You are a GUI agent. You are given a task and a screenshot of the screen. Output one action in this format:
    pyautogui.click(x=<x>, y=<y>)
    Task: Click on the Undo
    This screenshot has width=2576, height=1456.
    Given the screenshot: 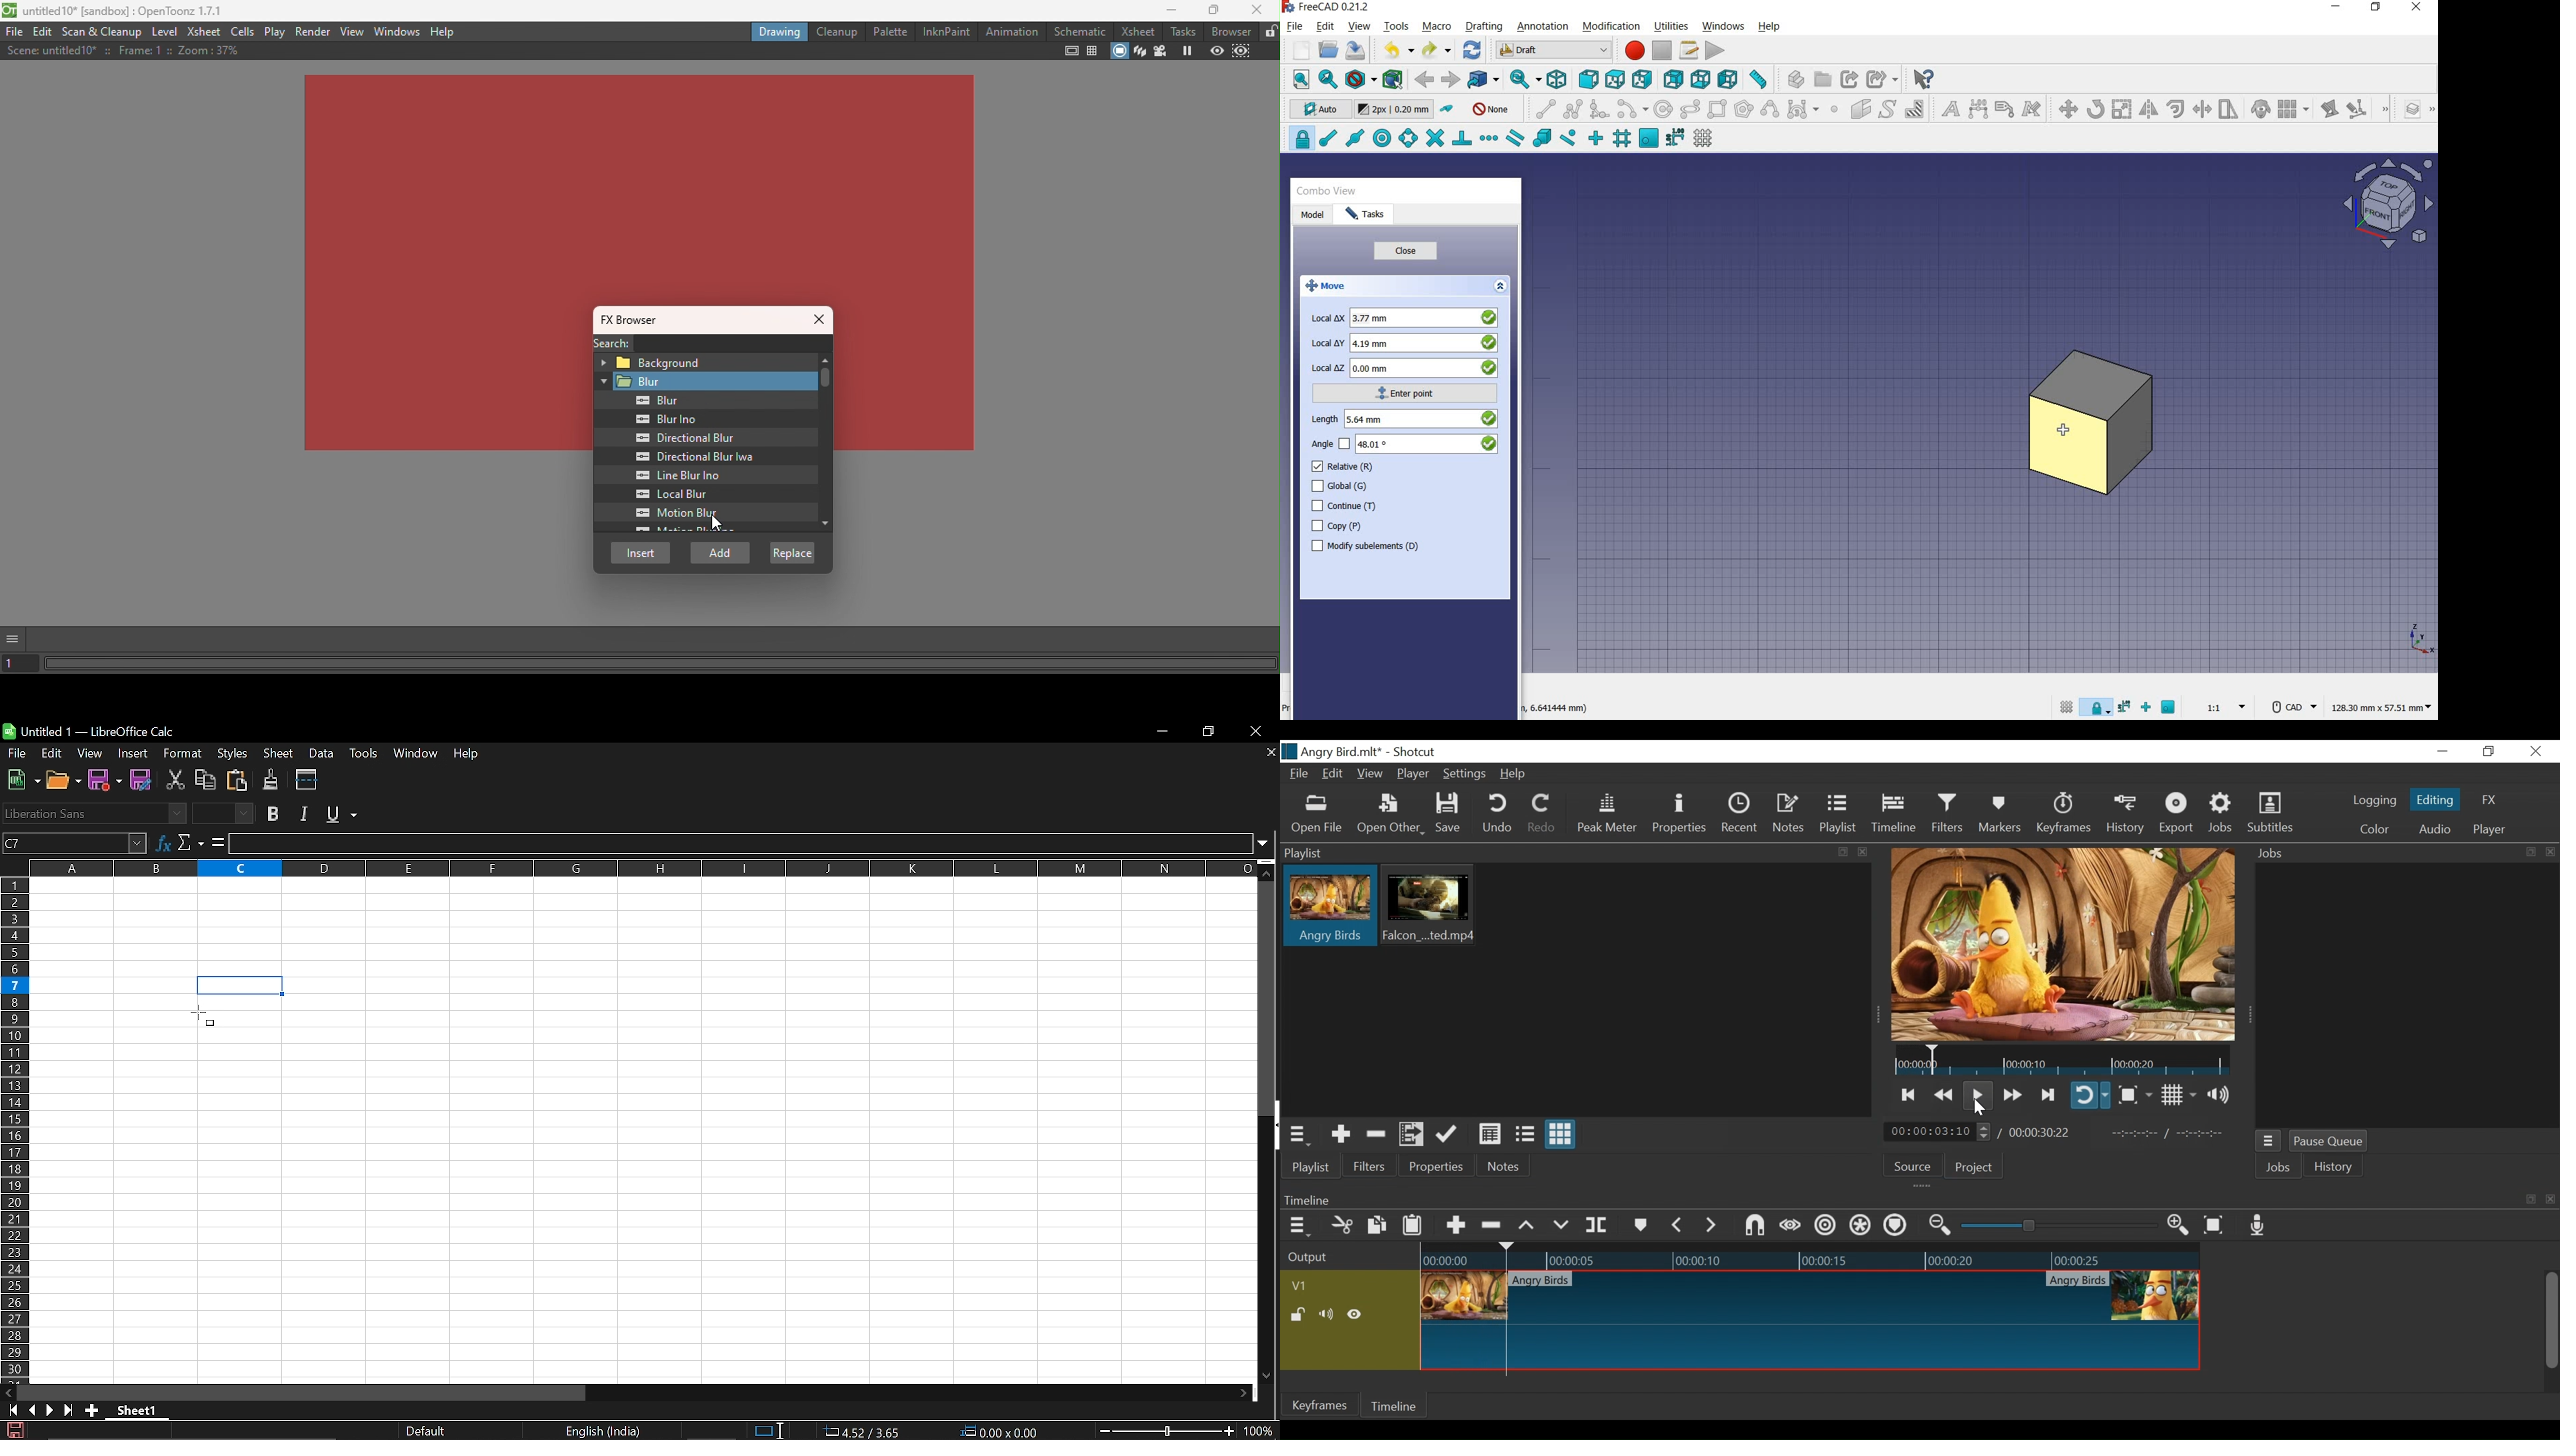 What is the action you would take?
    pyautogui.click(x=1499, y=815)
    